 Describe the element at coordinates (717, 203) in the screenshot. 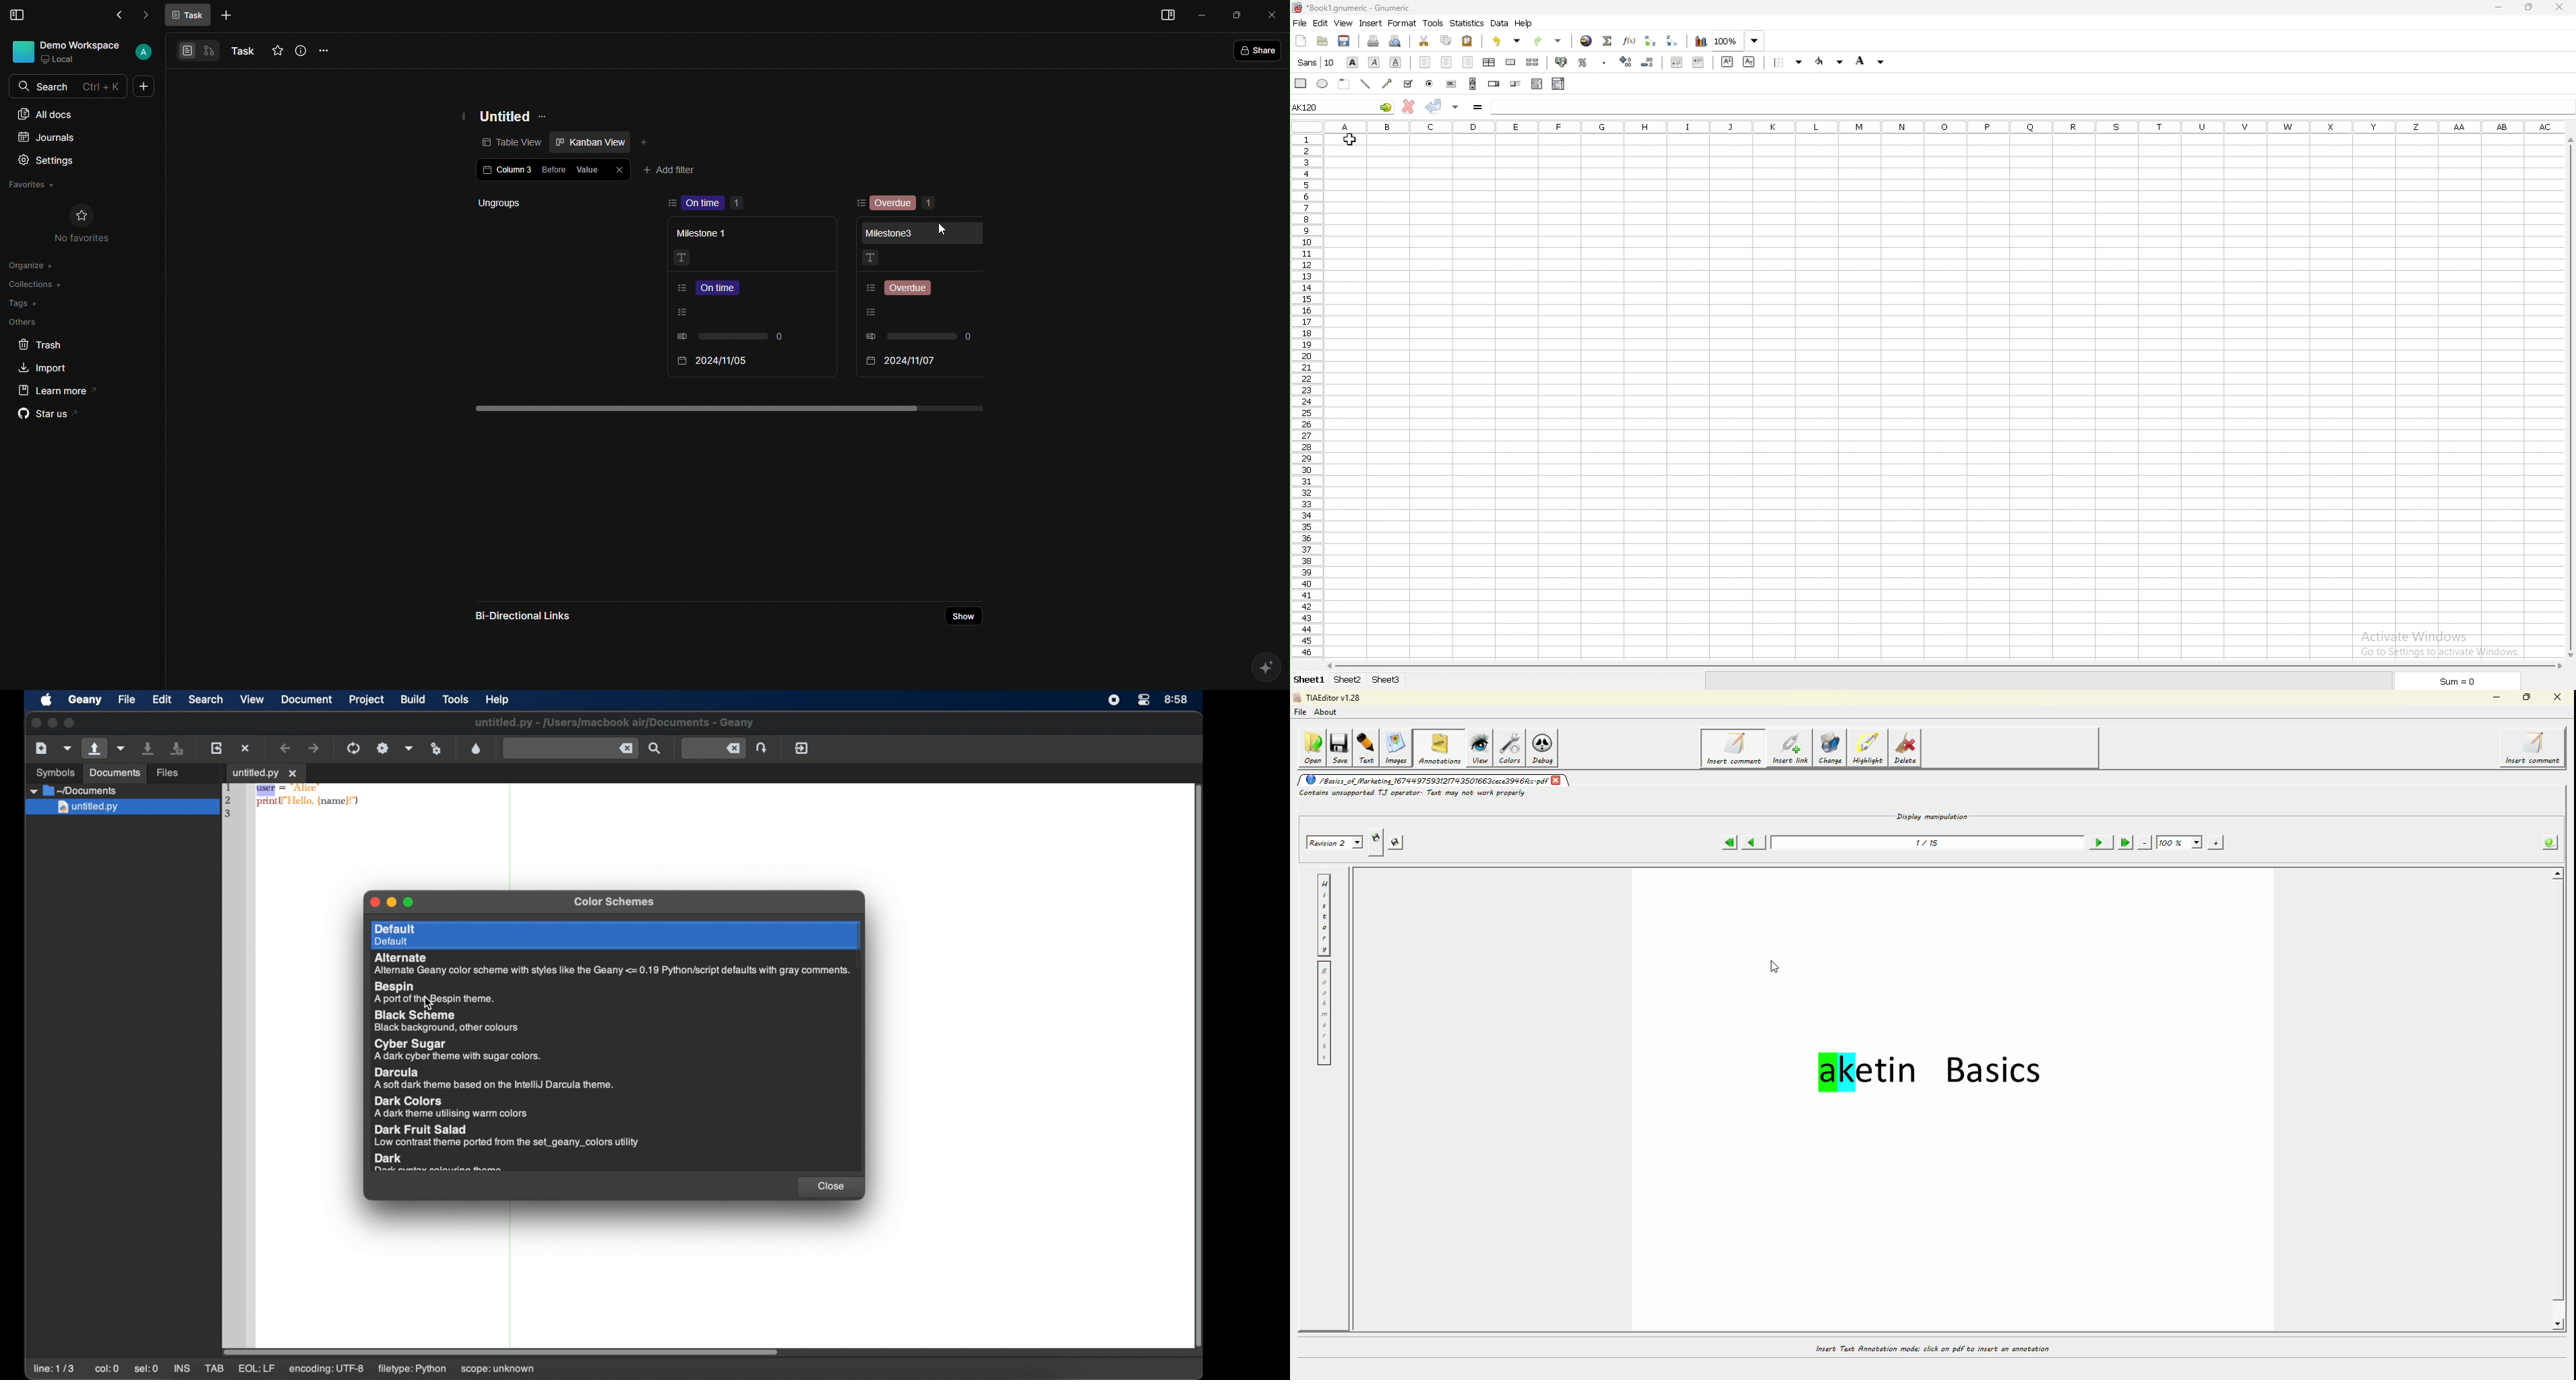

I see `On time` at that location.